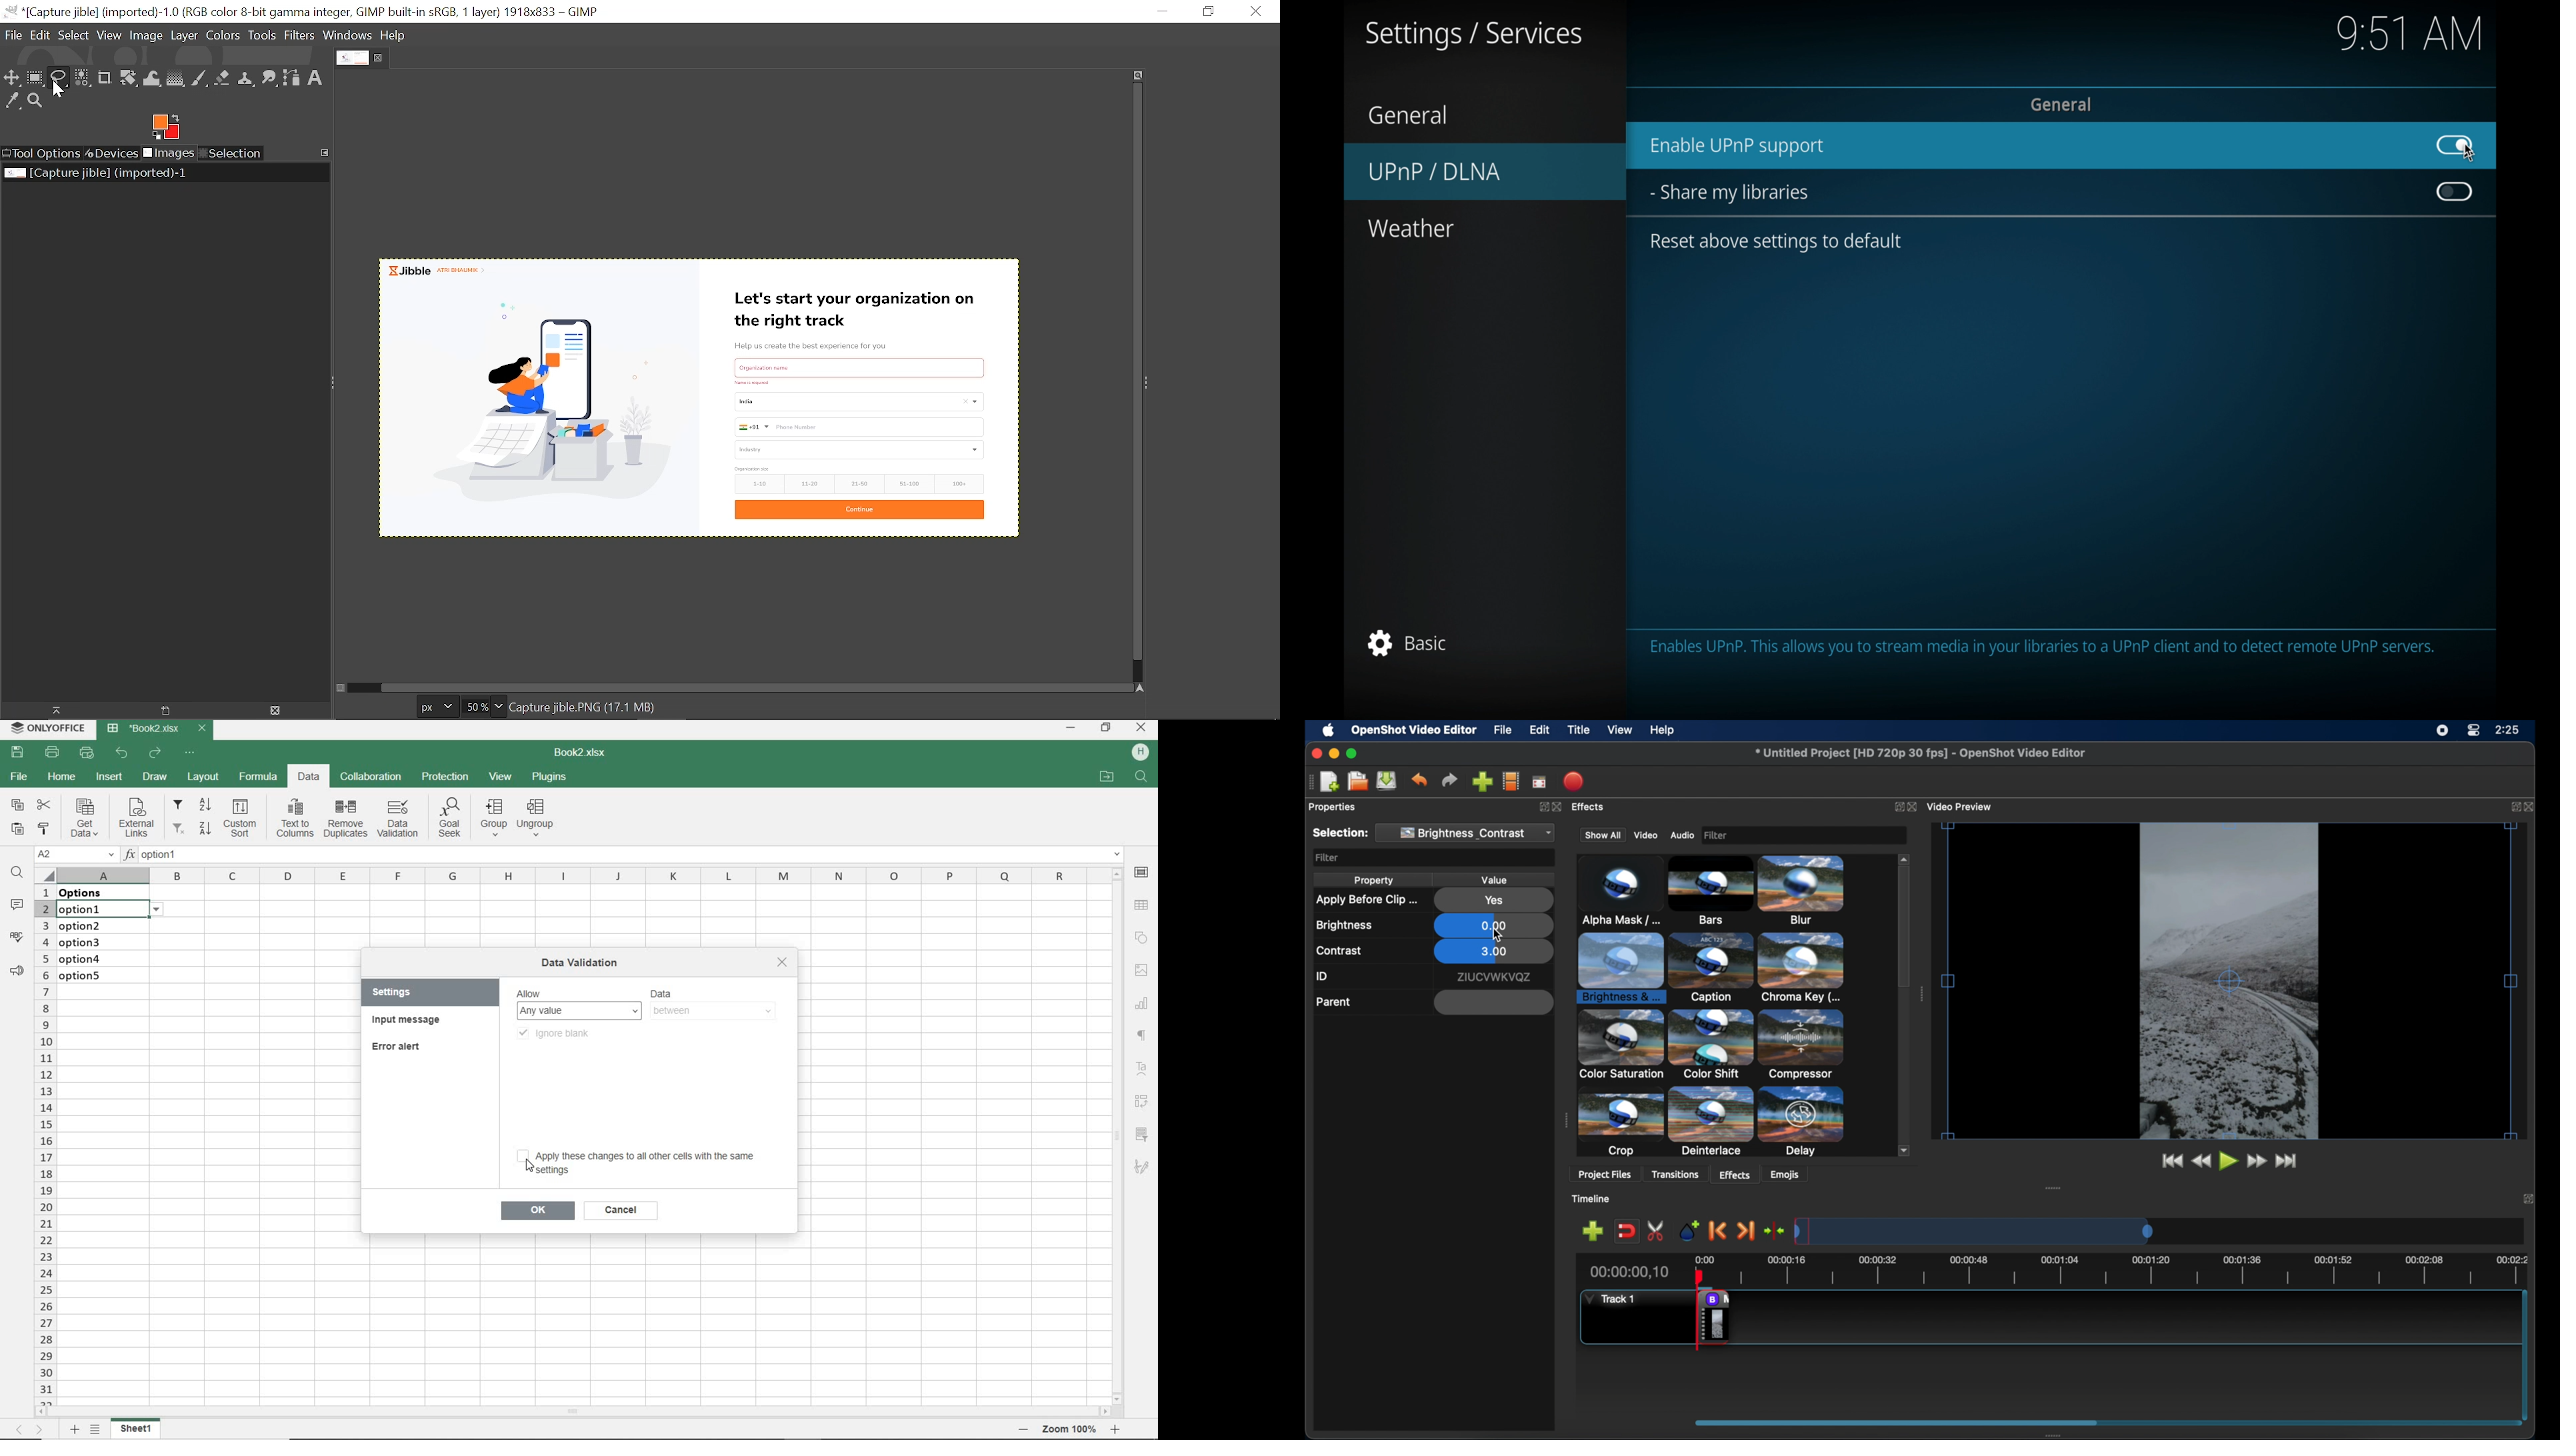 Image resolution: width=2576 pixels, height=1456 pixels. I want to click on remove duplicates, so click(346, 819).